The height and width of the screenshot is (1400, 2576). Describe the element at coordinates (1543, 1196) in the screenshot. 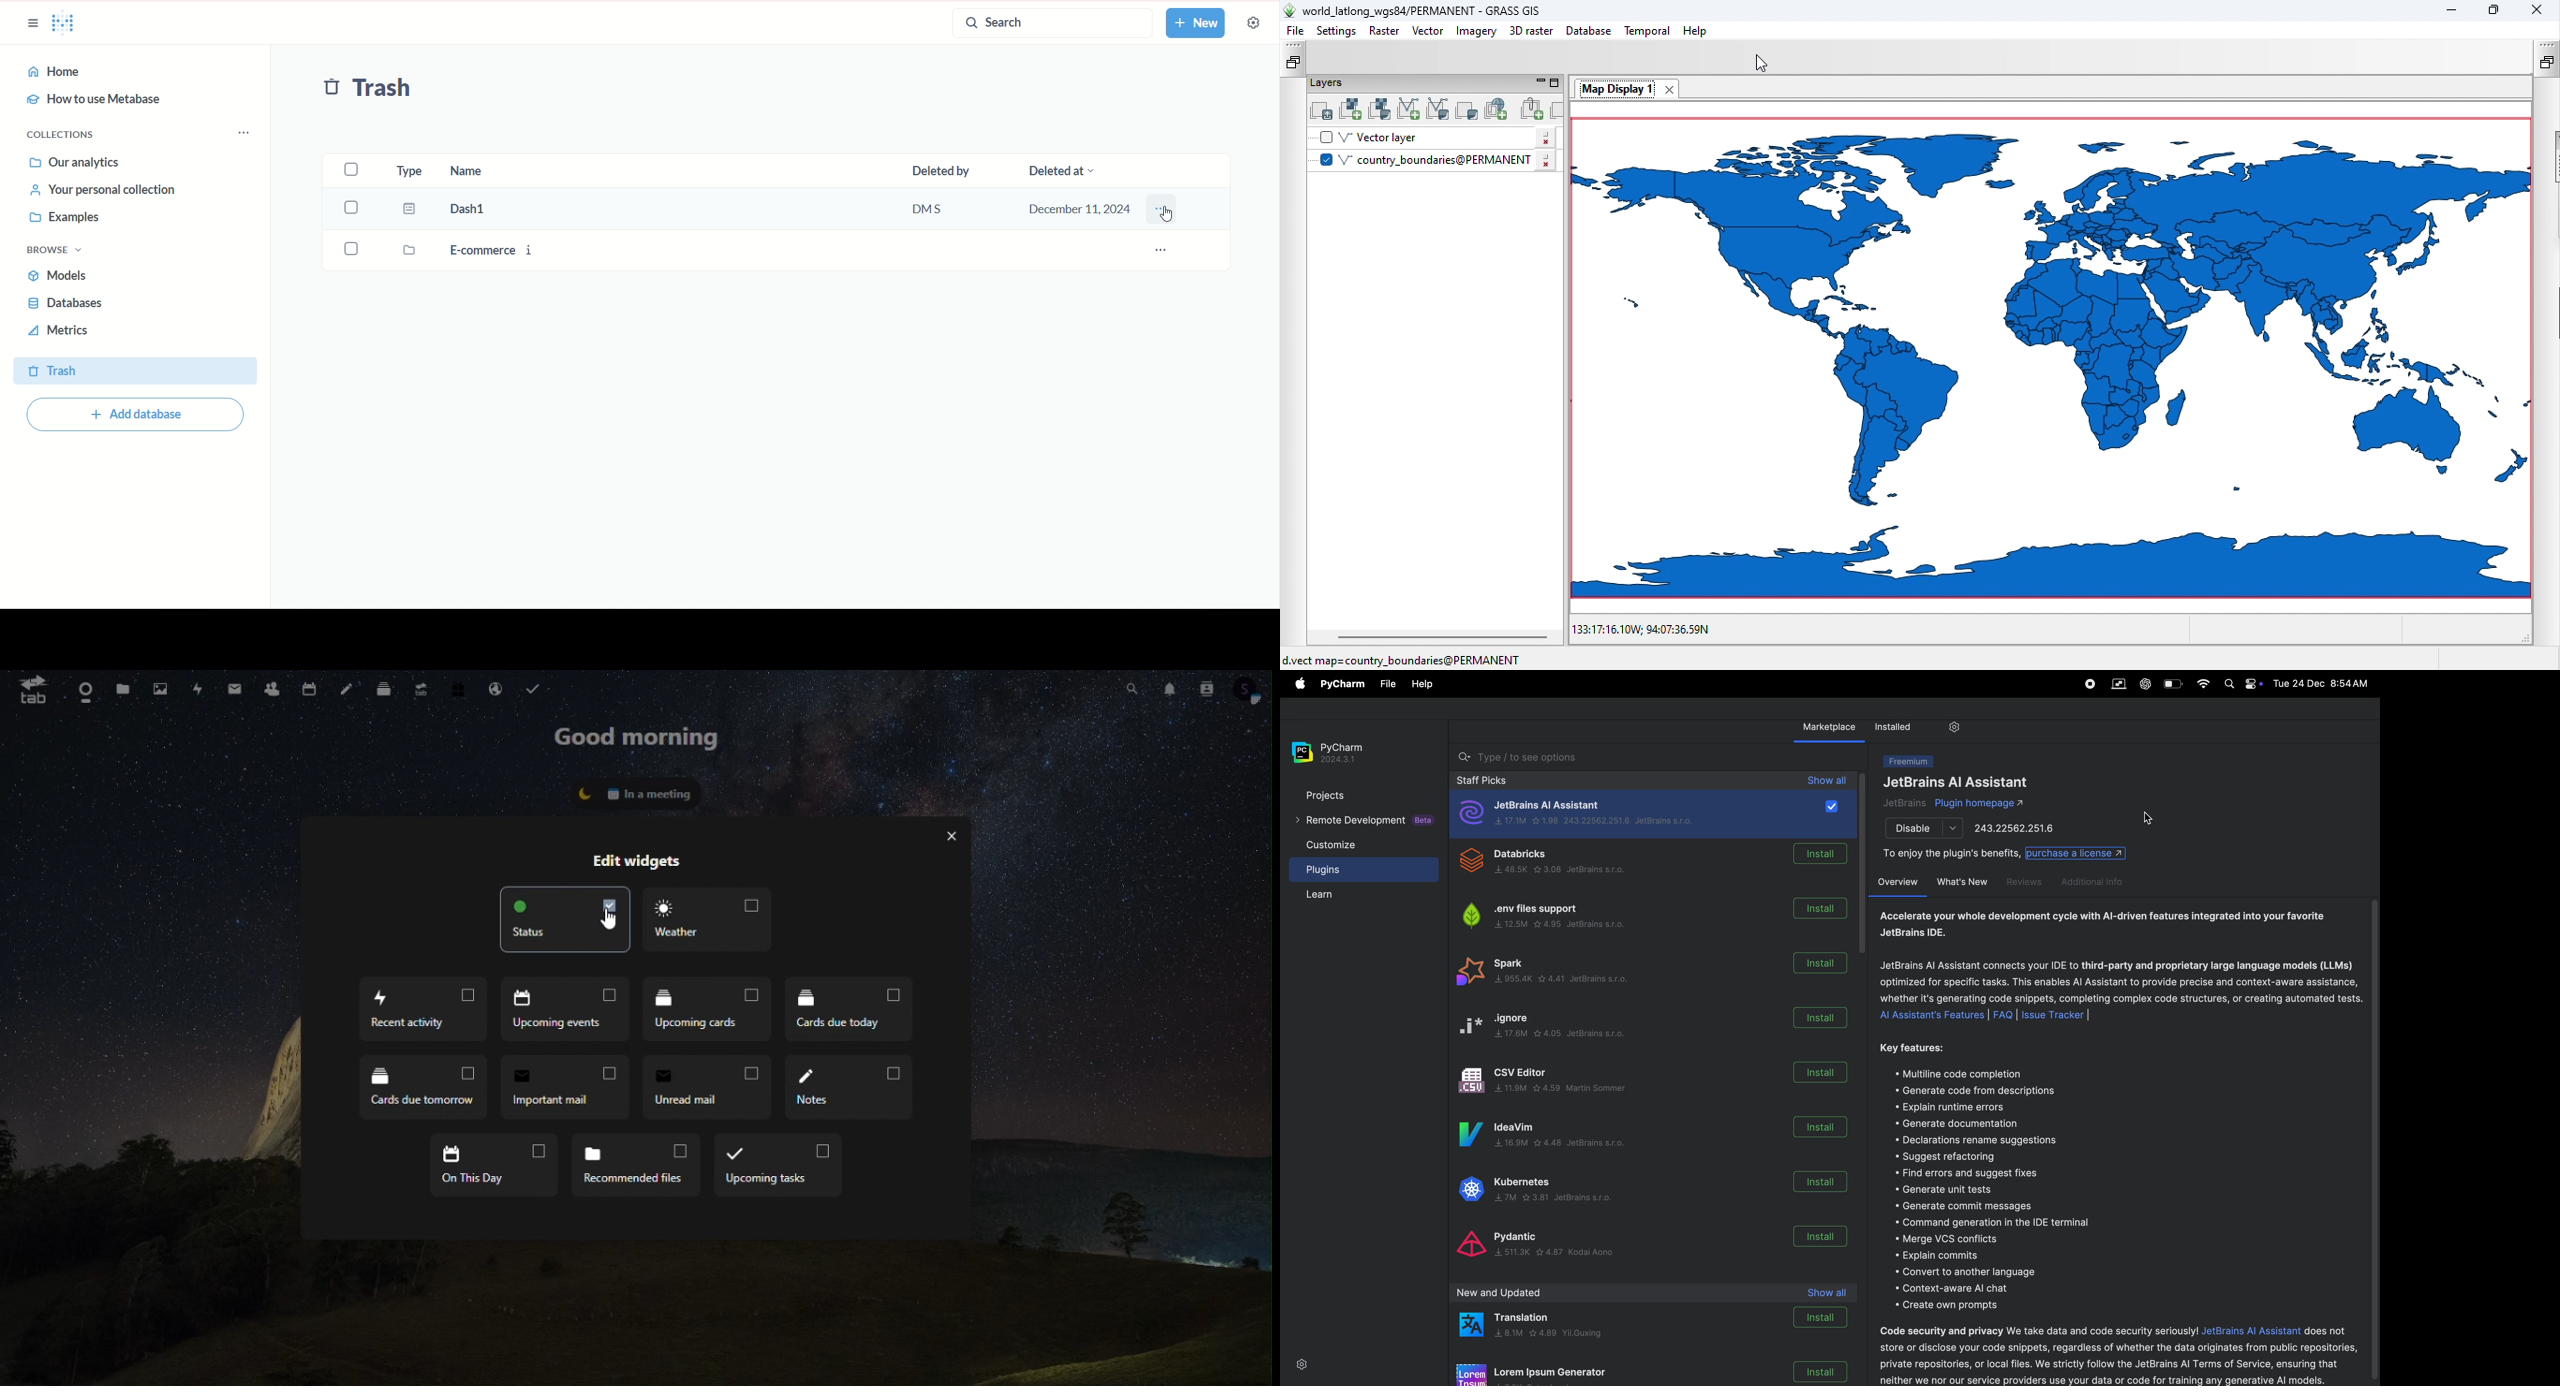

I see `kubernates` at that location.